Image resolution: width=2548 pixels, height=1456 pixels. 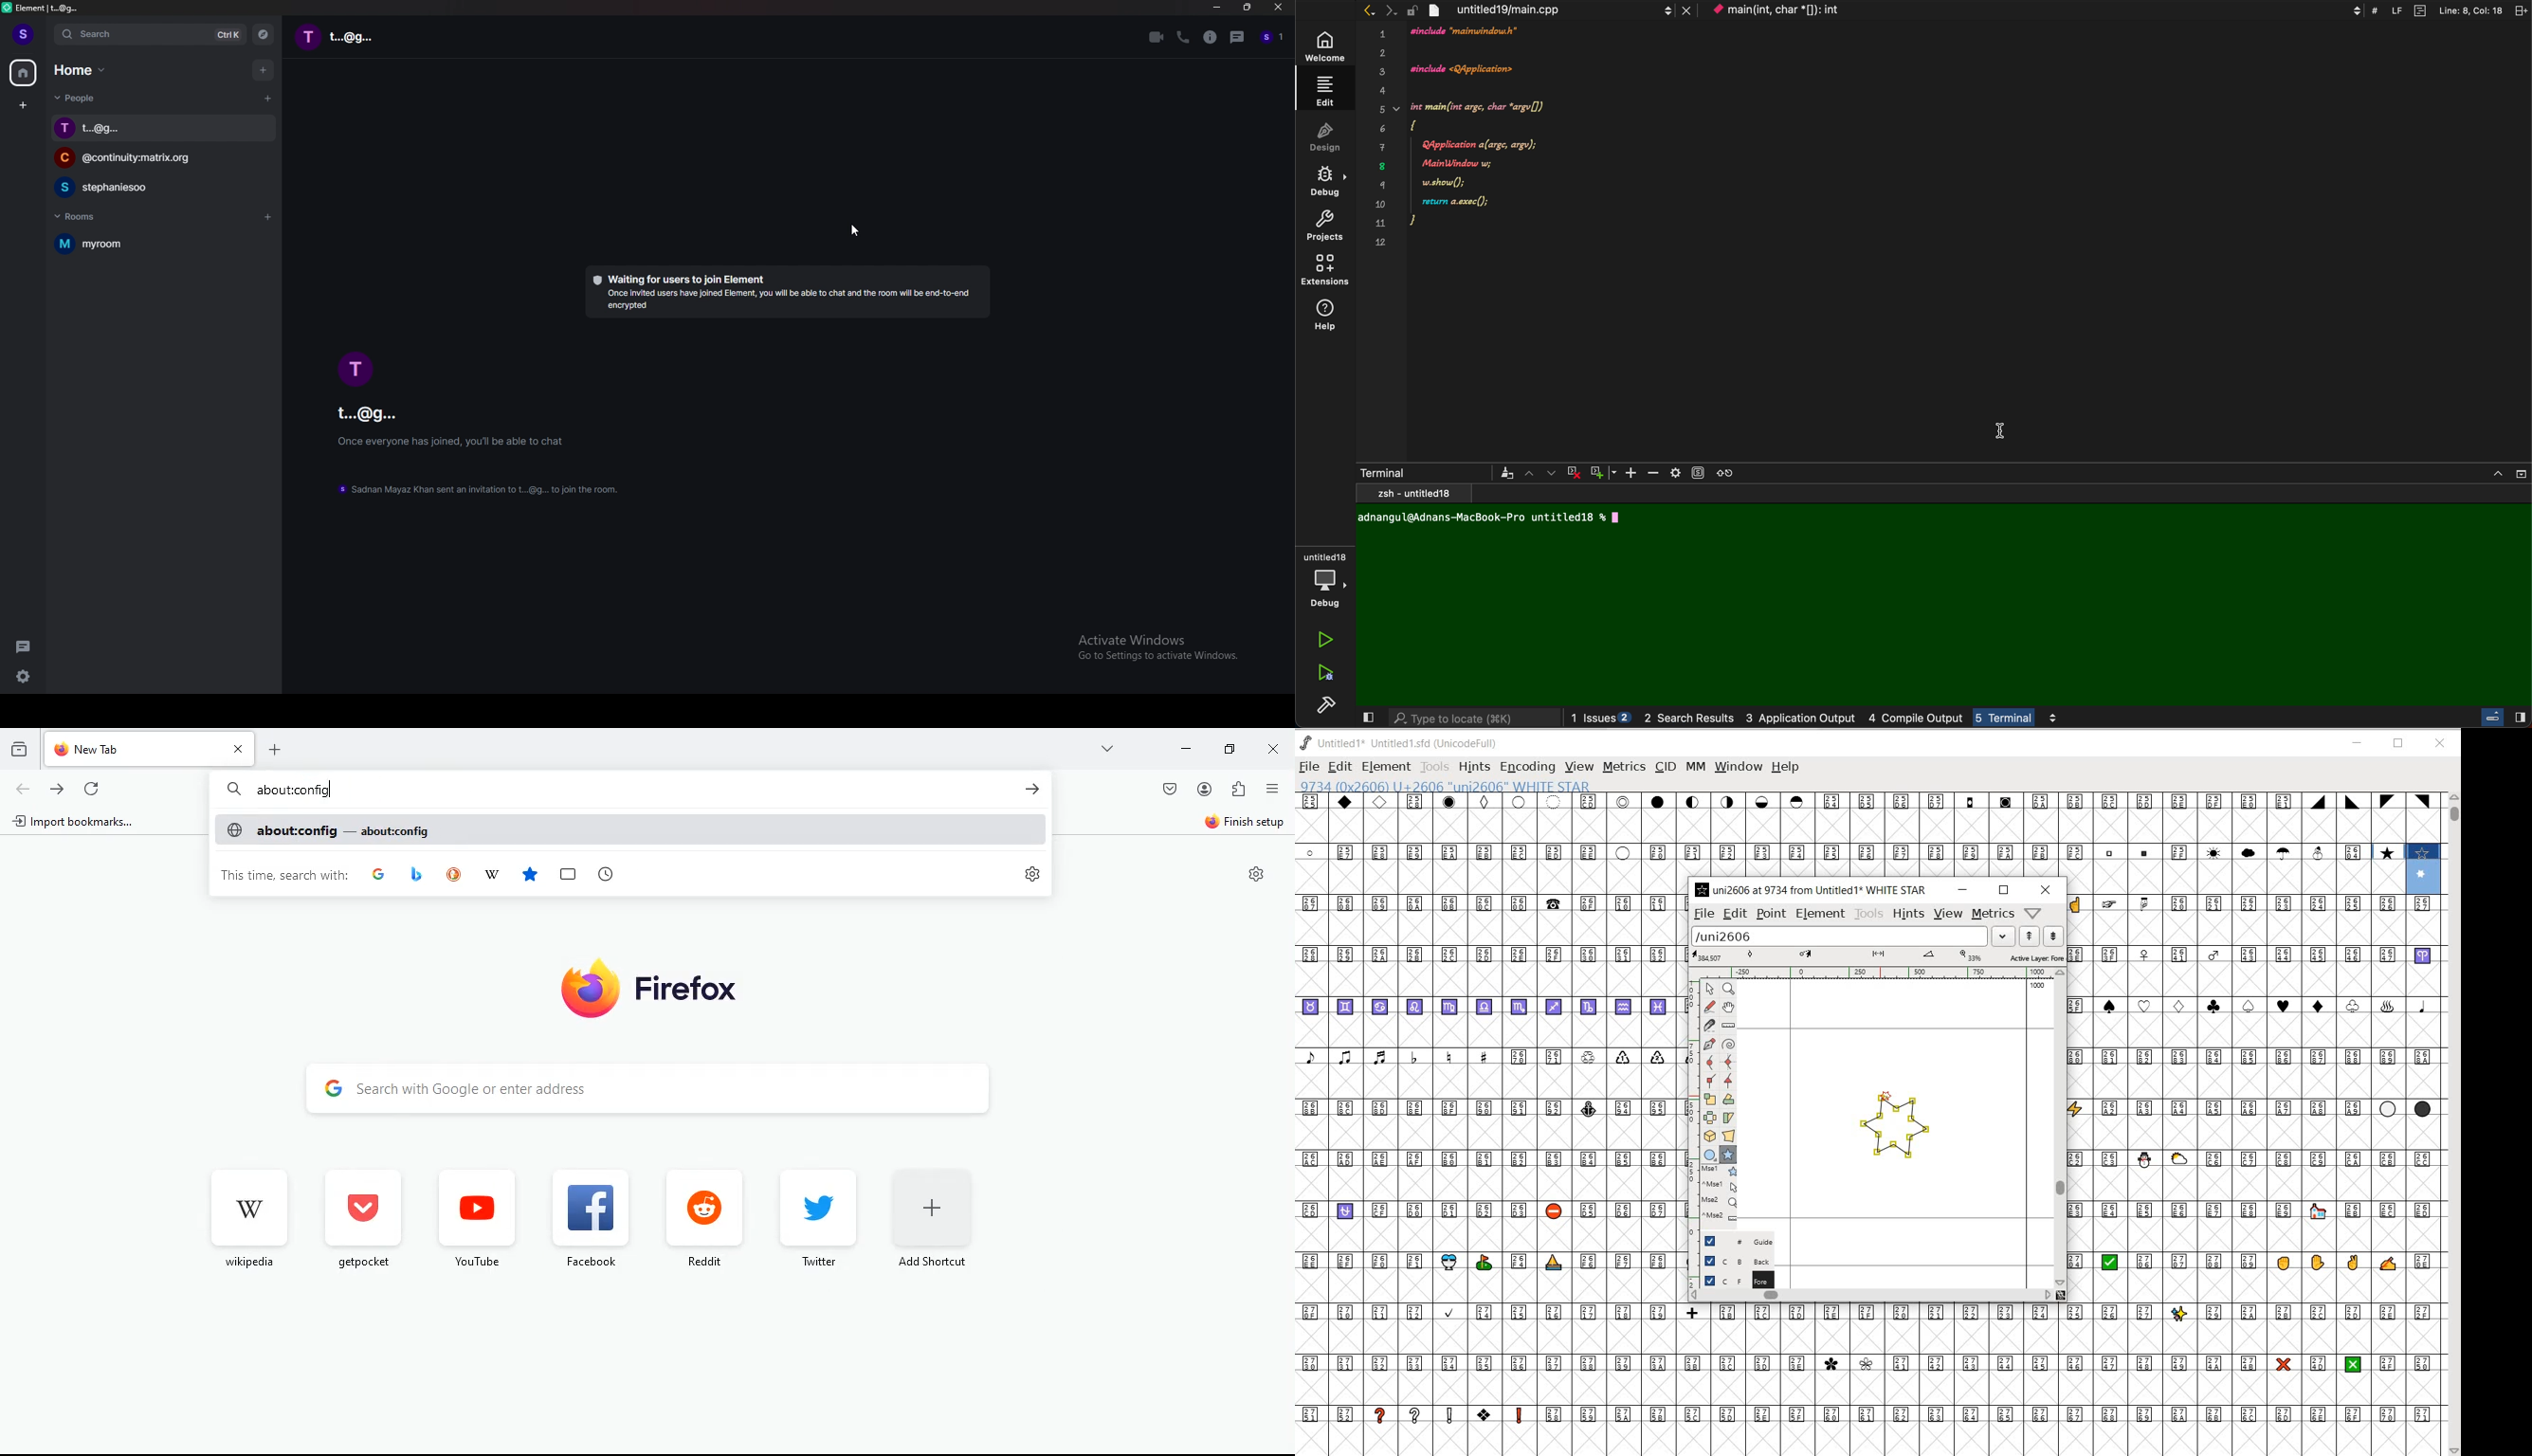 What do you see at coordinates (1246, 825) in the screenshot?
I see `finish setup` at bounding box center [1246, 825].